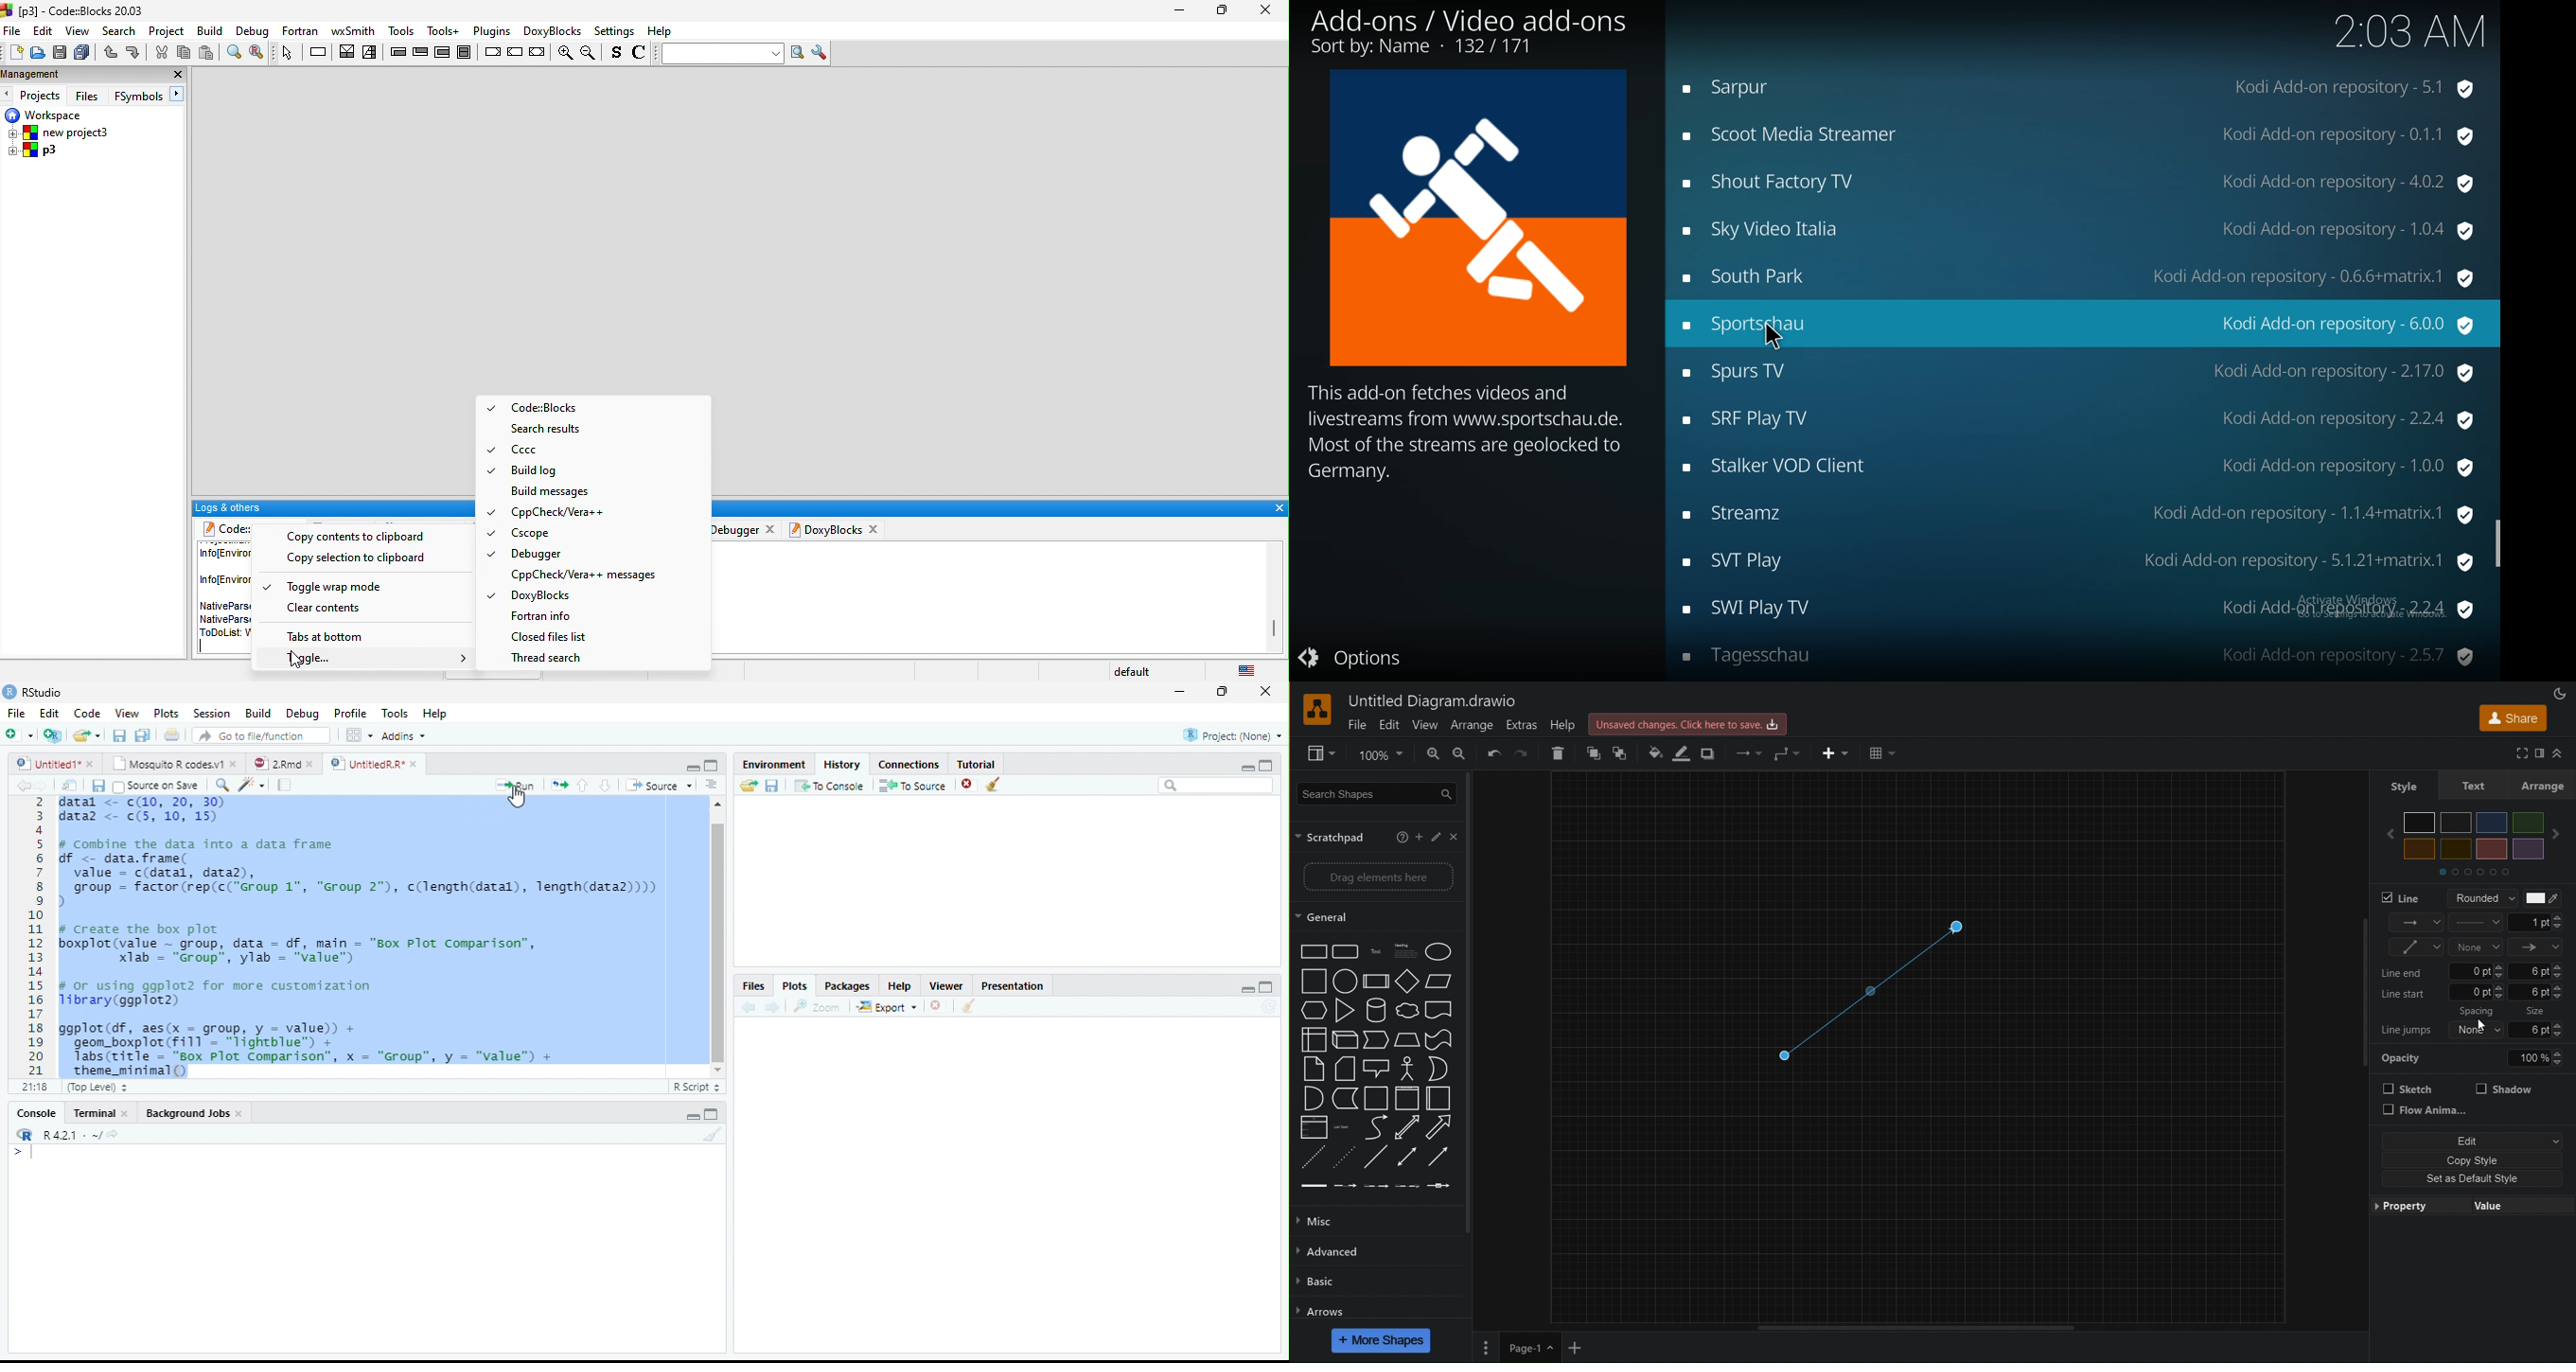 This screenshot has width=2576, height=1372. What do you see at coordinates (2475, 947) in the screenshot?
I see `None` at bounding box center [2475, 947].